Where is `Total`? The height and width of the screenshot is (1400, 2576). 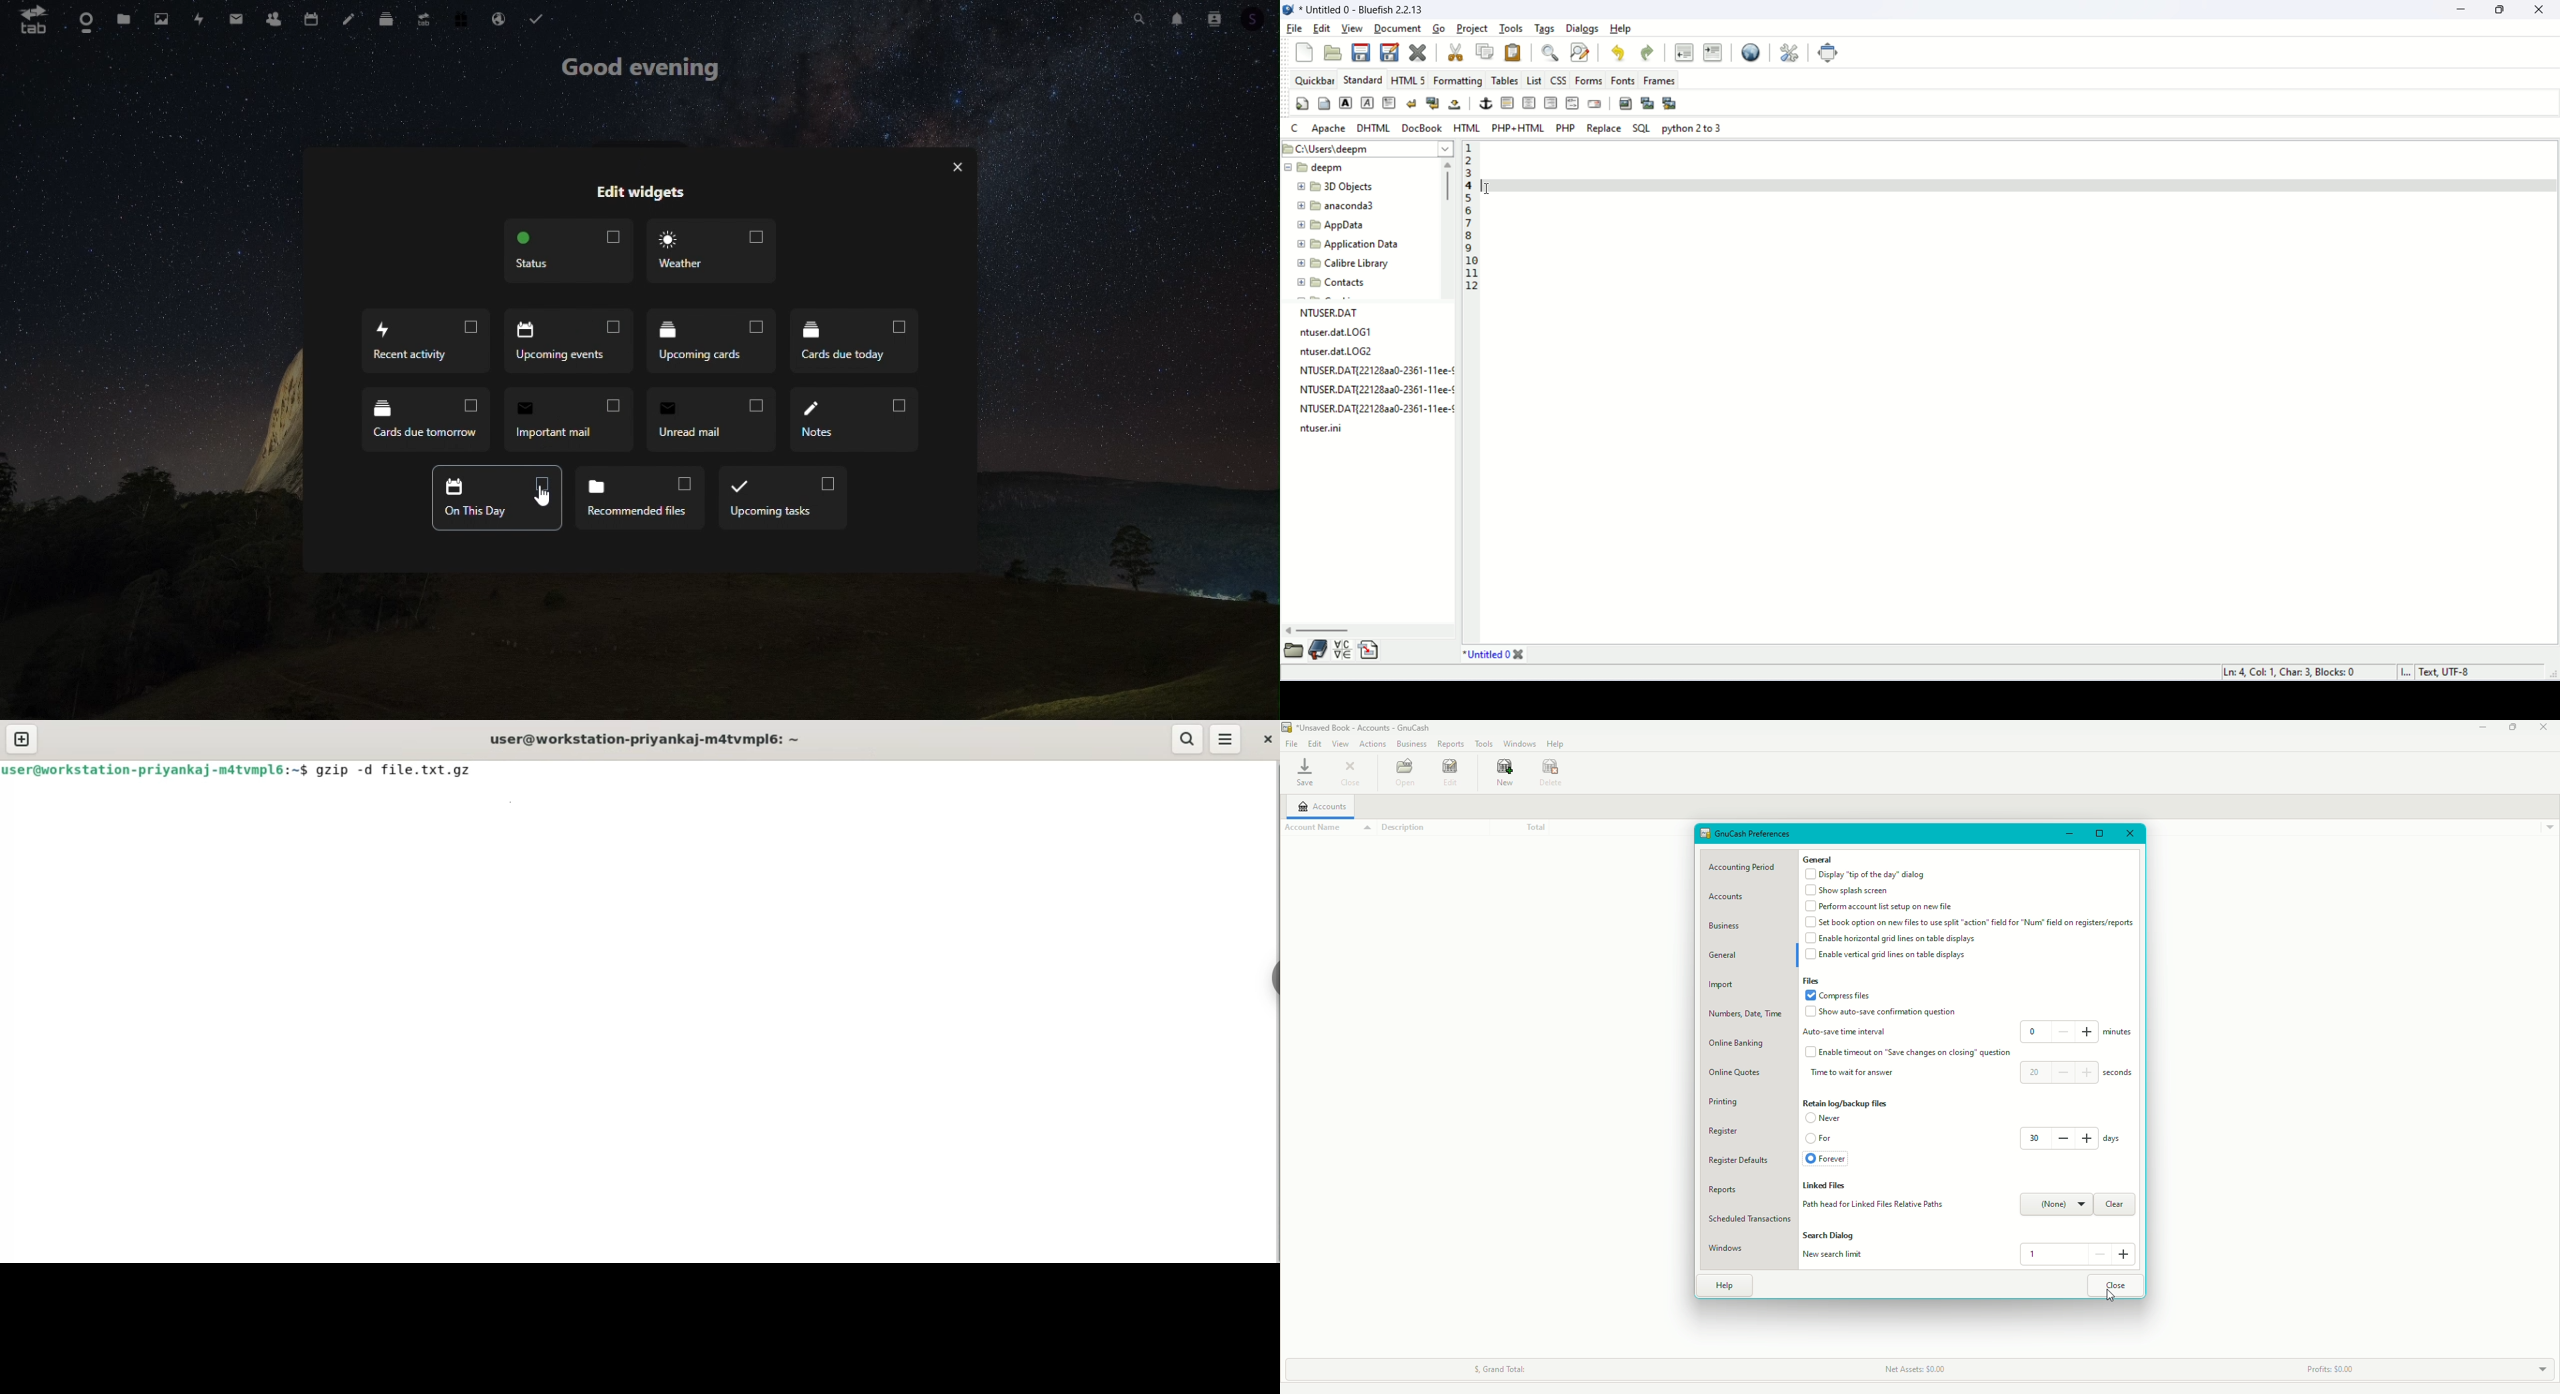
Total is located at coordinates (1516, 827).